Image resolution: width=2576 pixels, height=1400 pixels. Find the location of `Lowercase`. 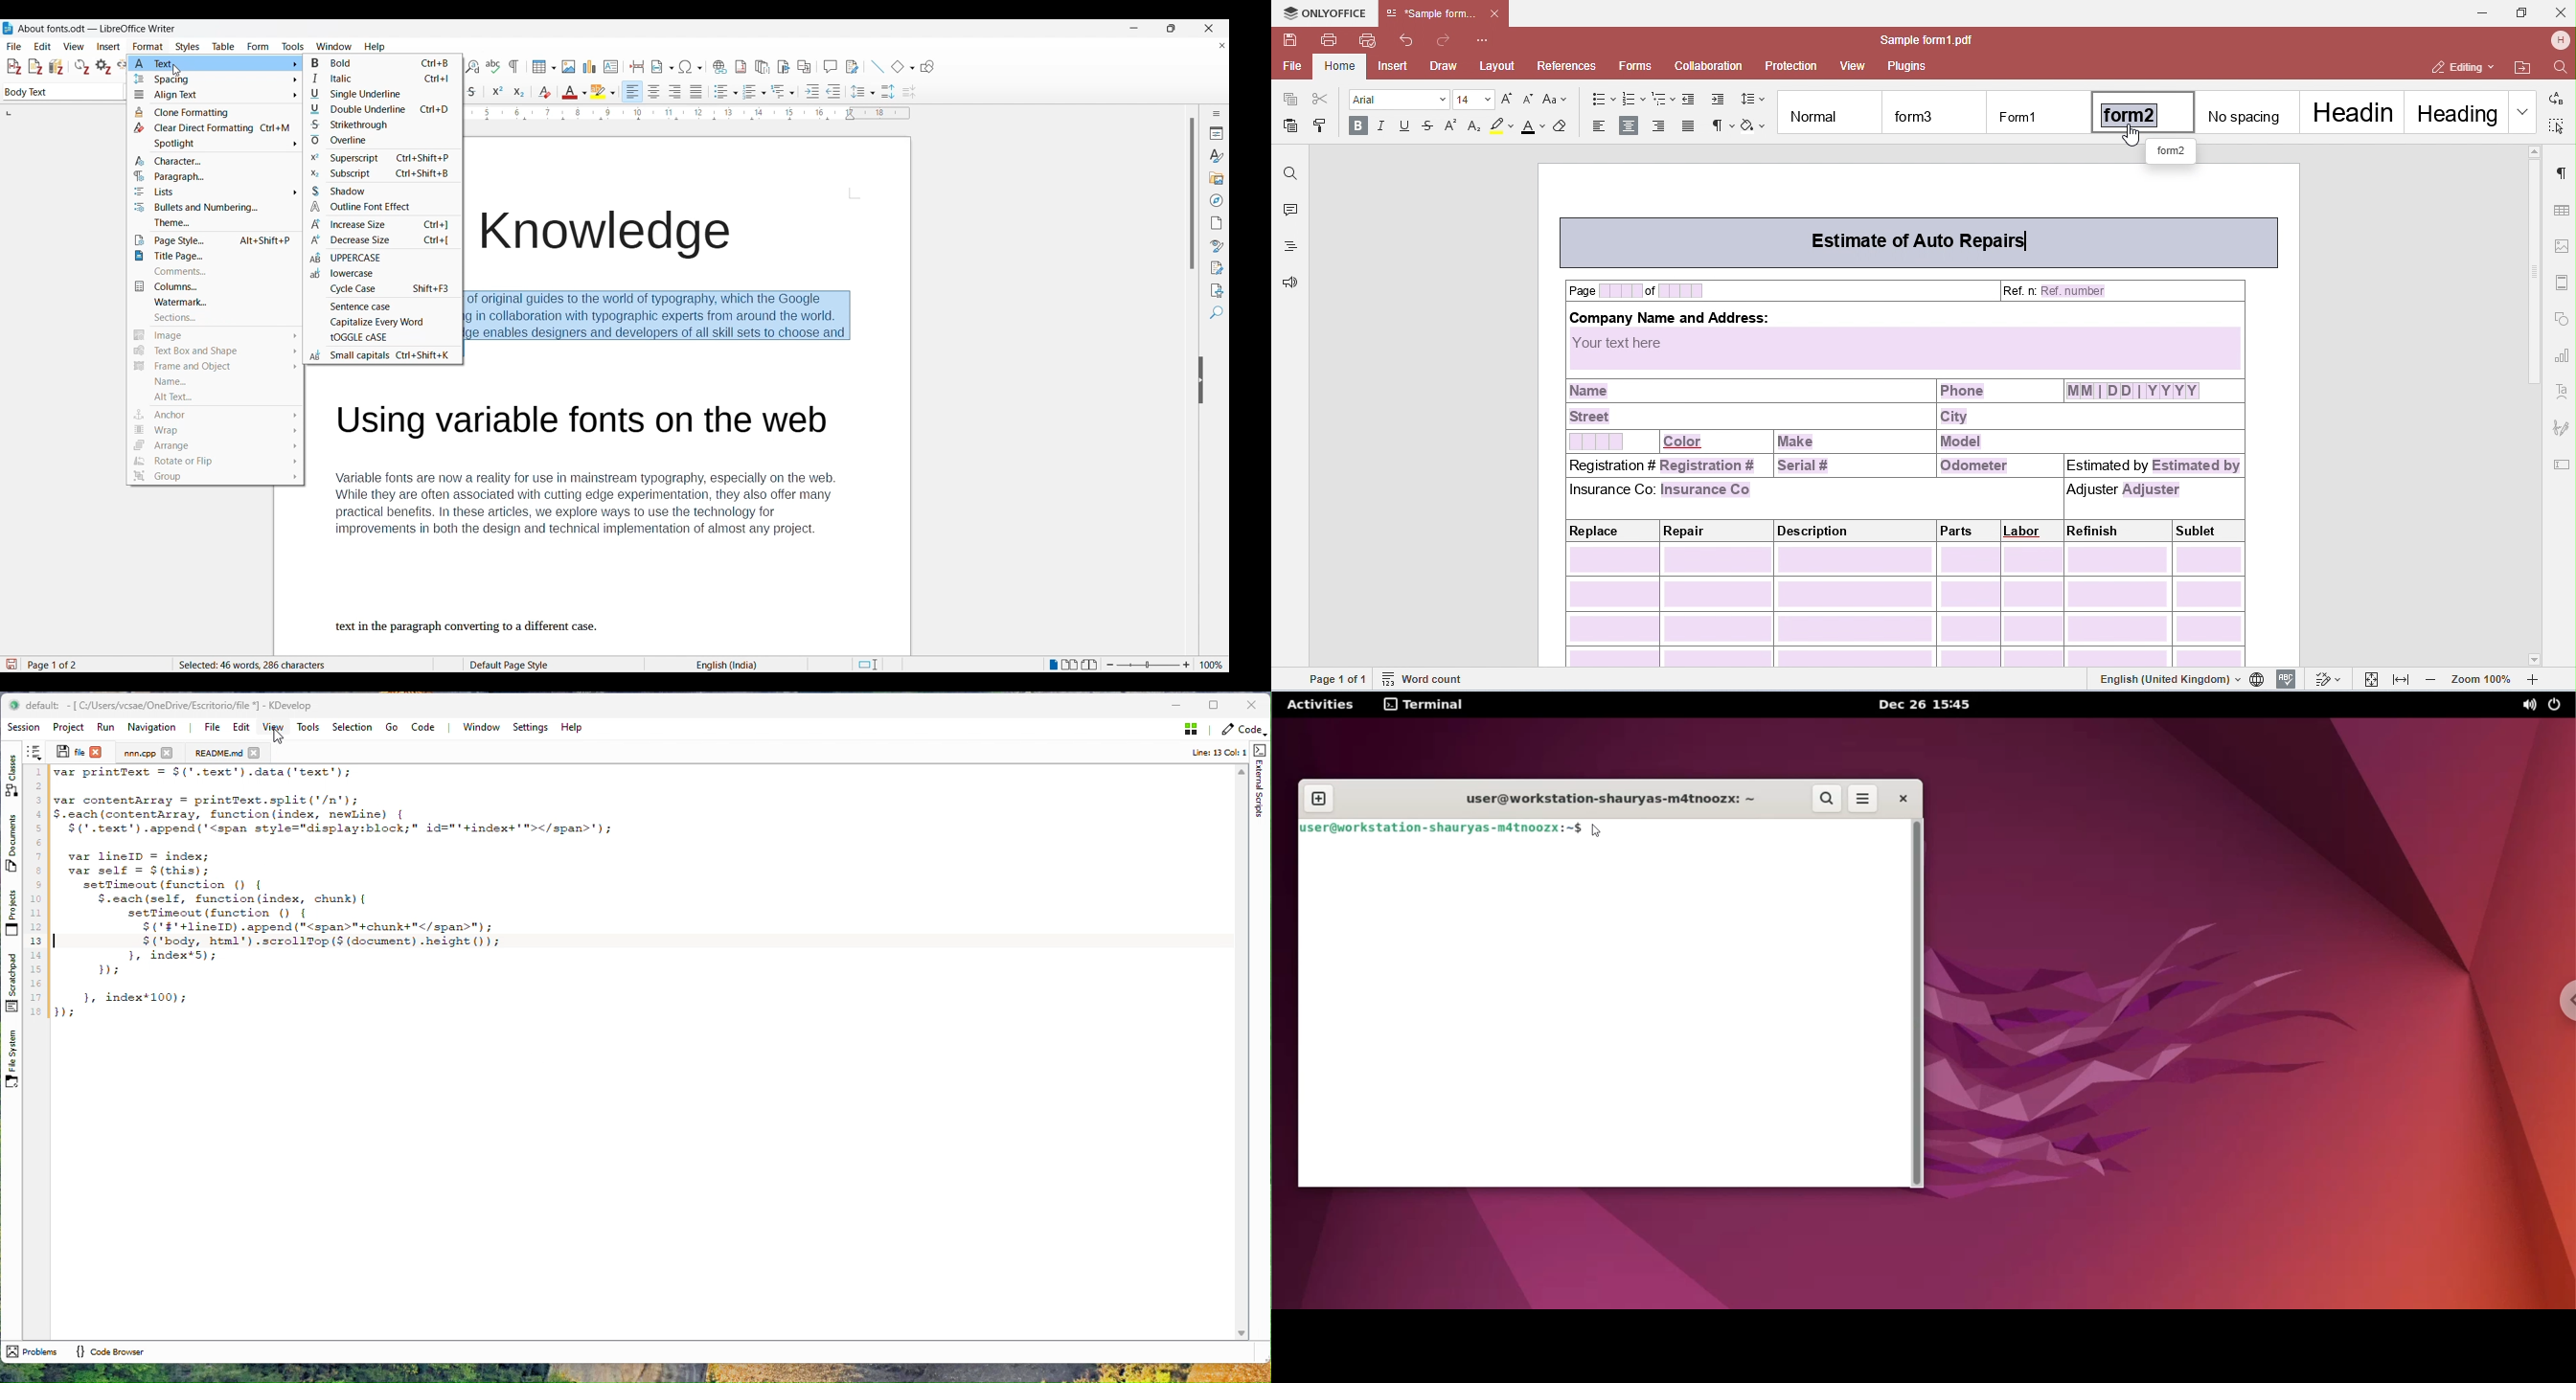

Lowercase is located at coordinates (346, 275).